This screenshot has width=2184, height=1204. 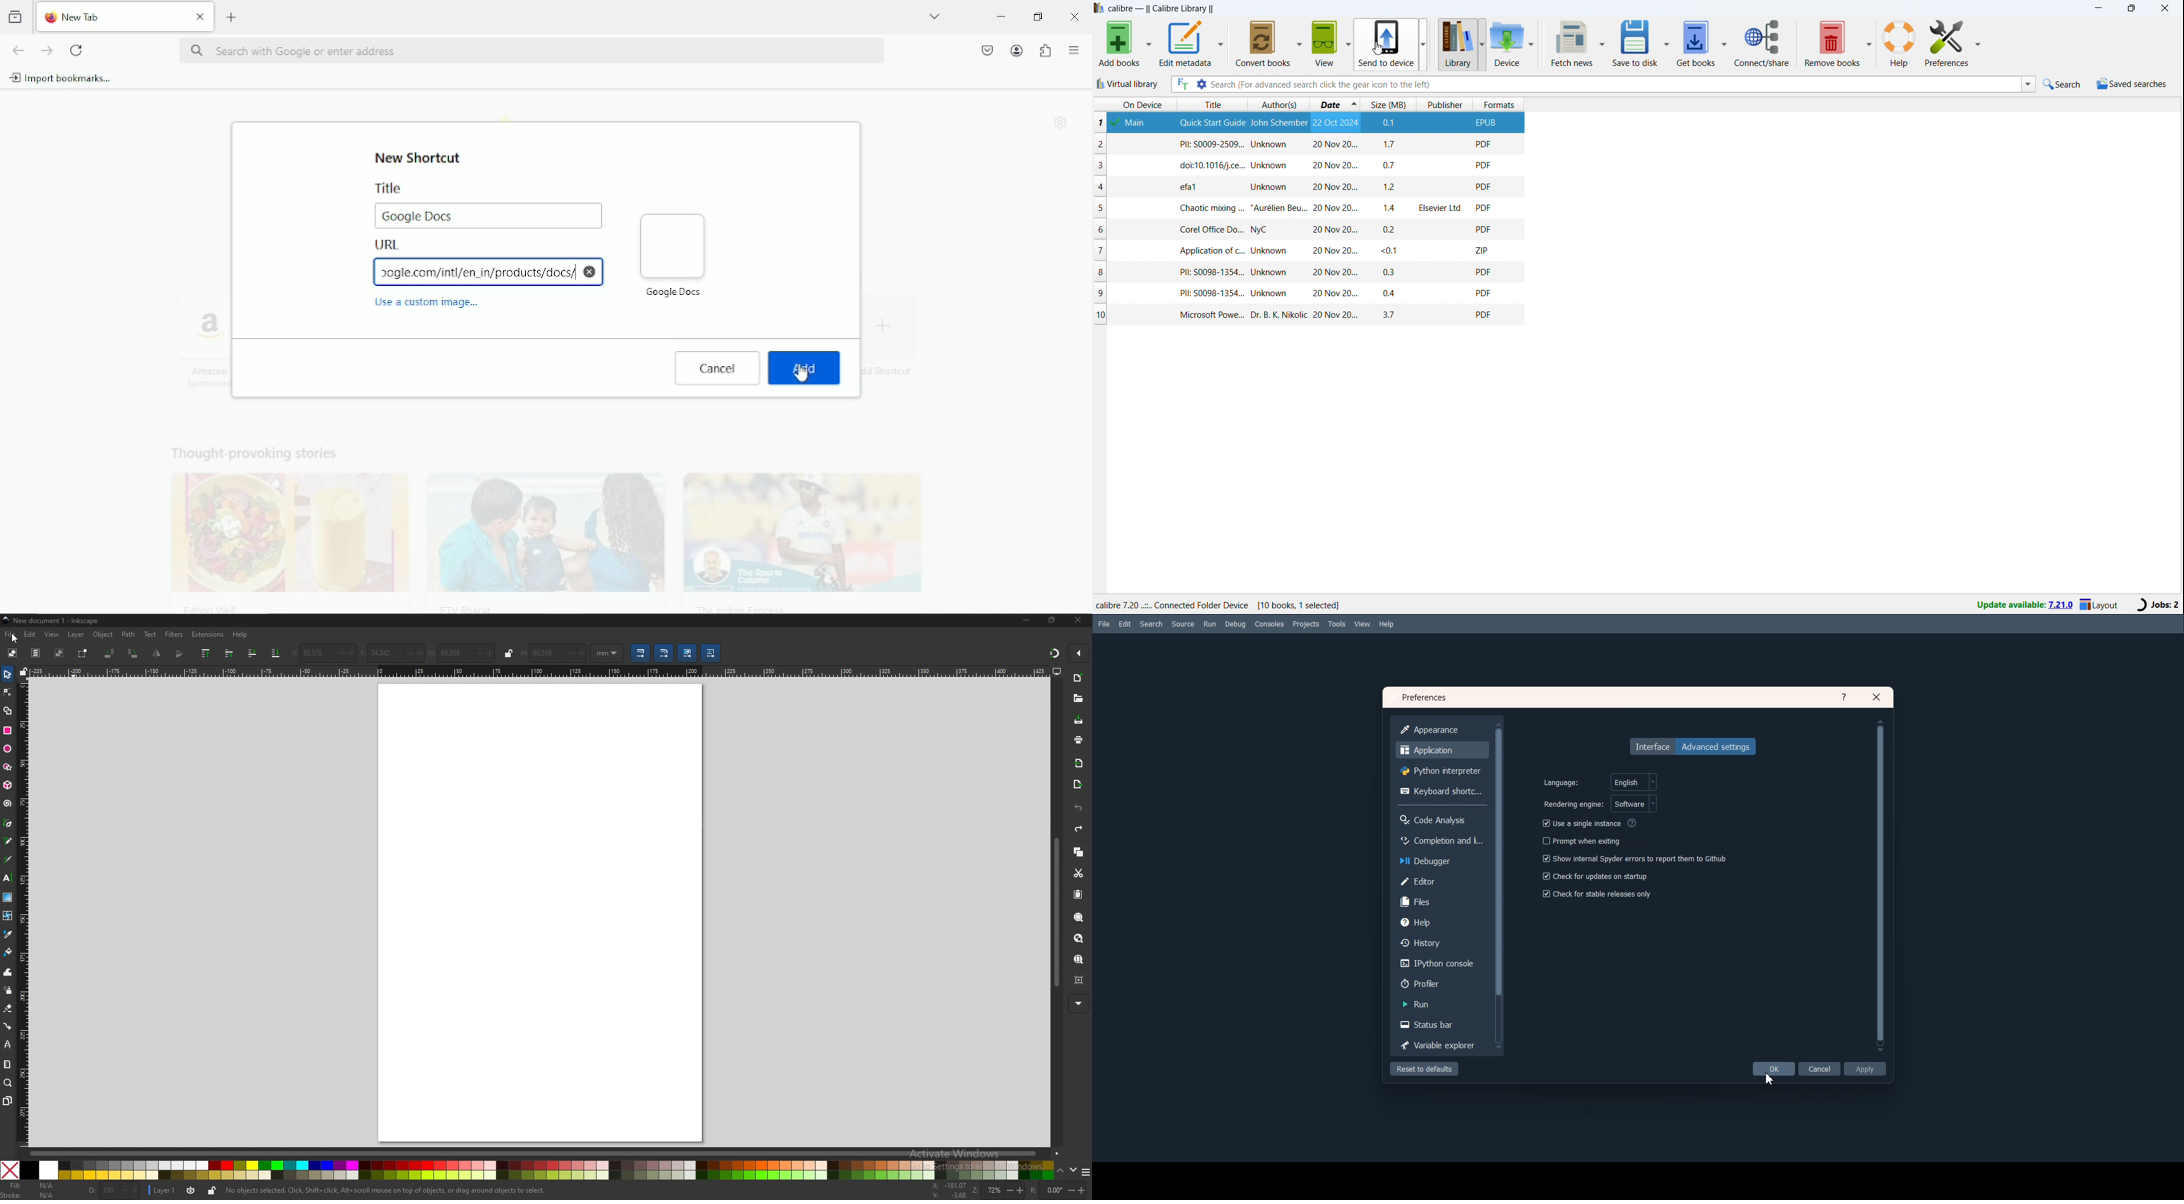 I want to click on -, so click(x=336, y=653).